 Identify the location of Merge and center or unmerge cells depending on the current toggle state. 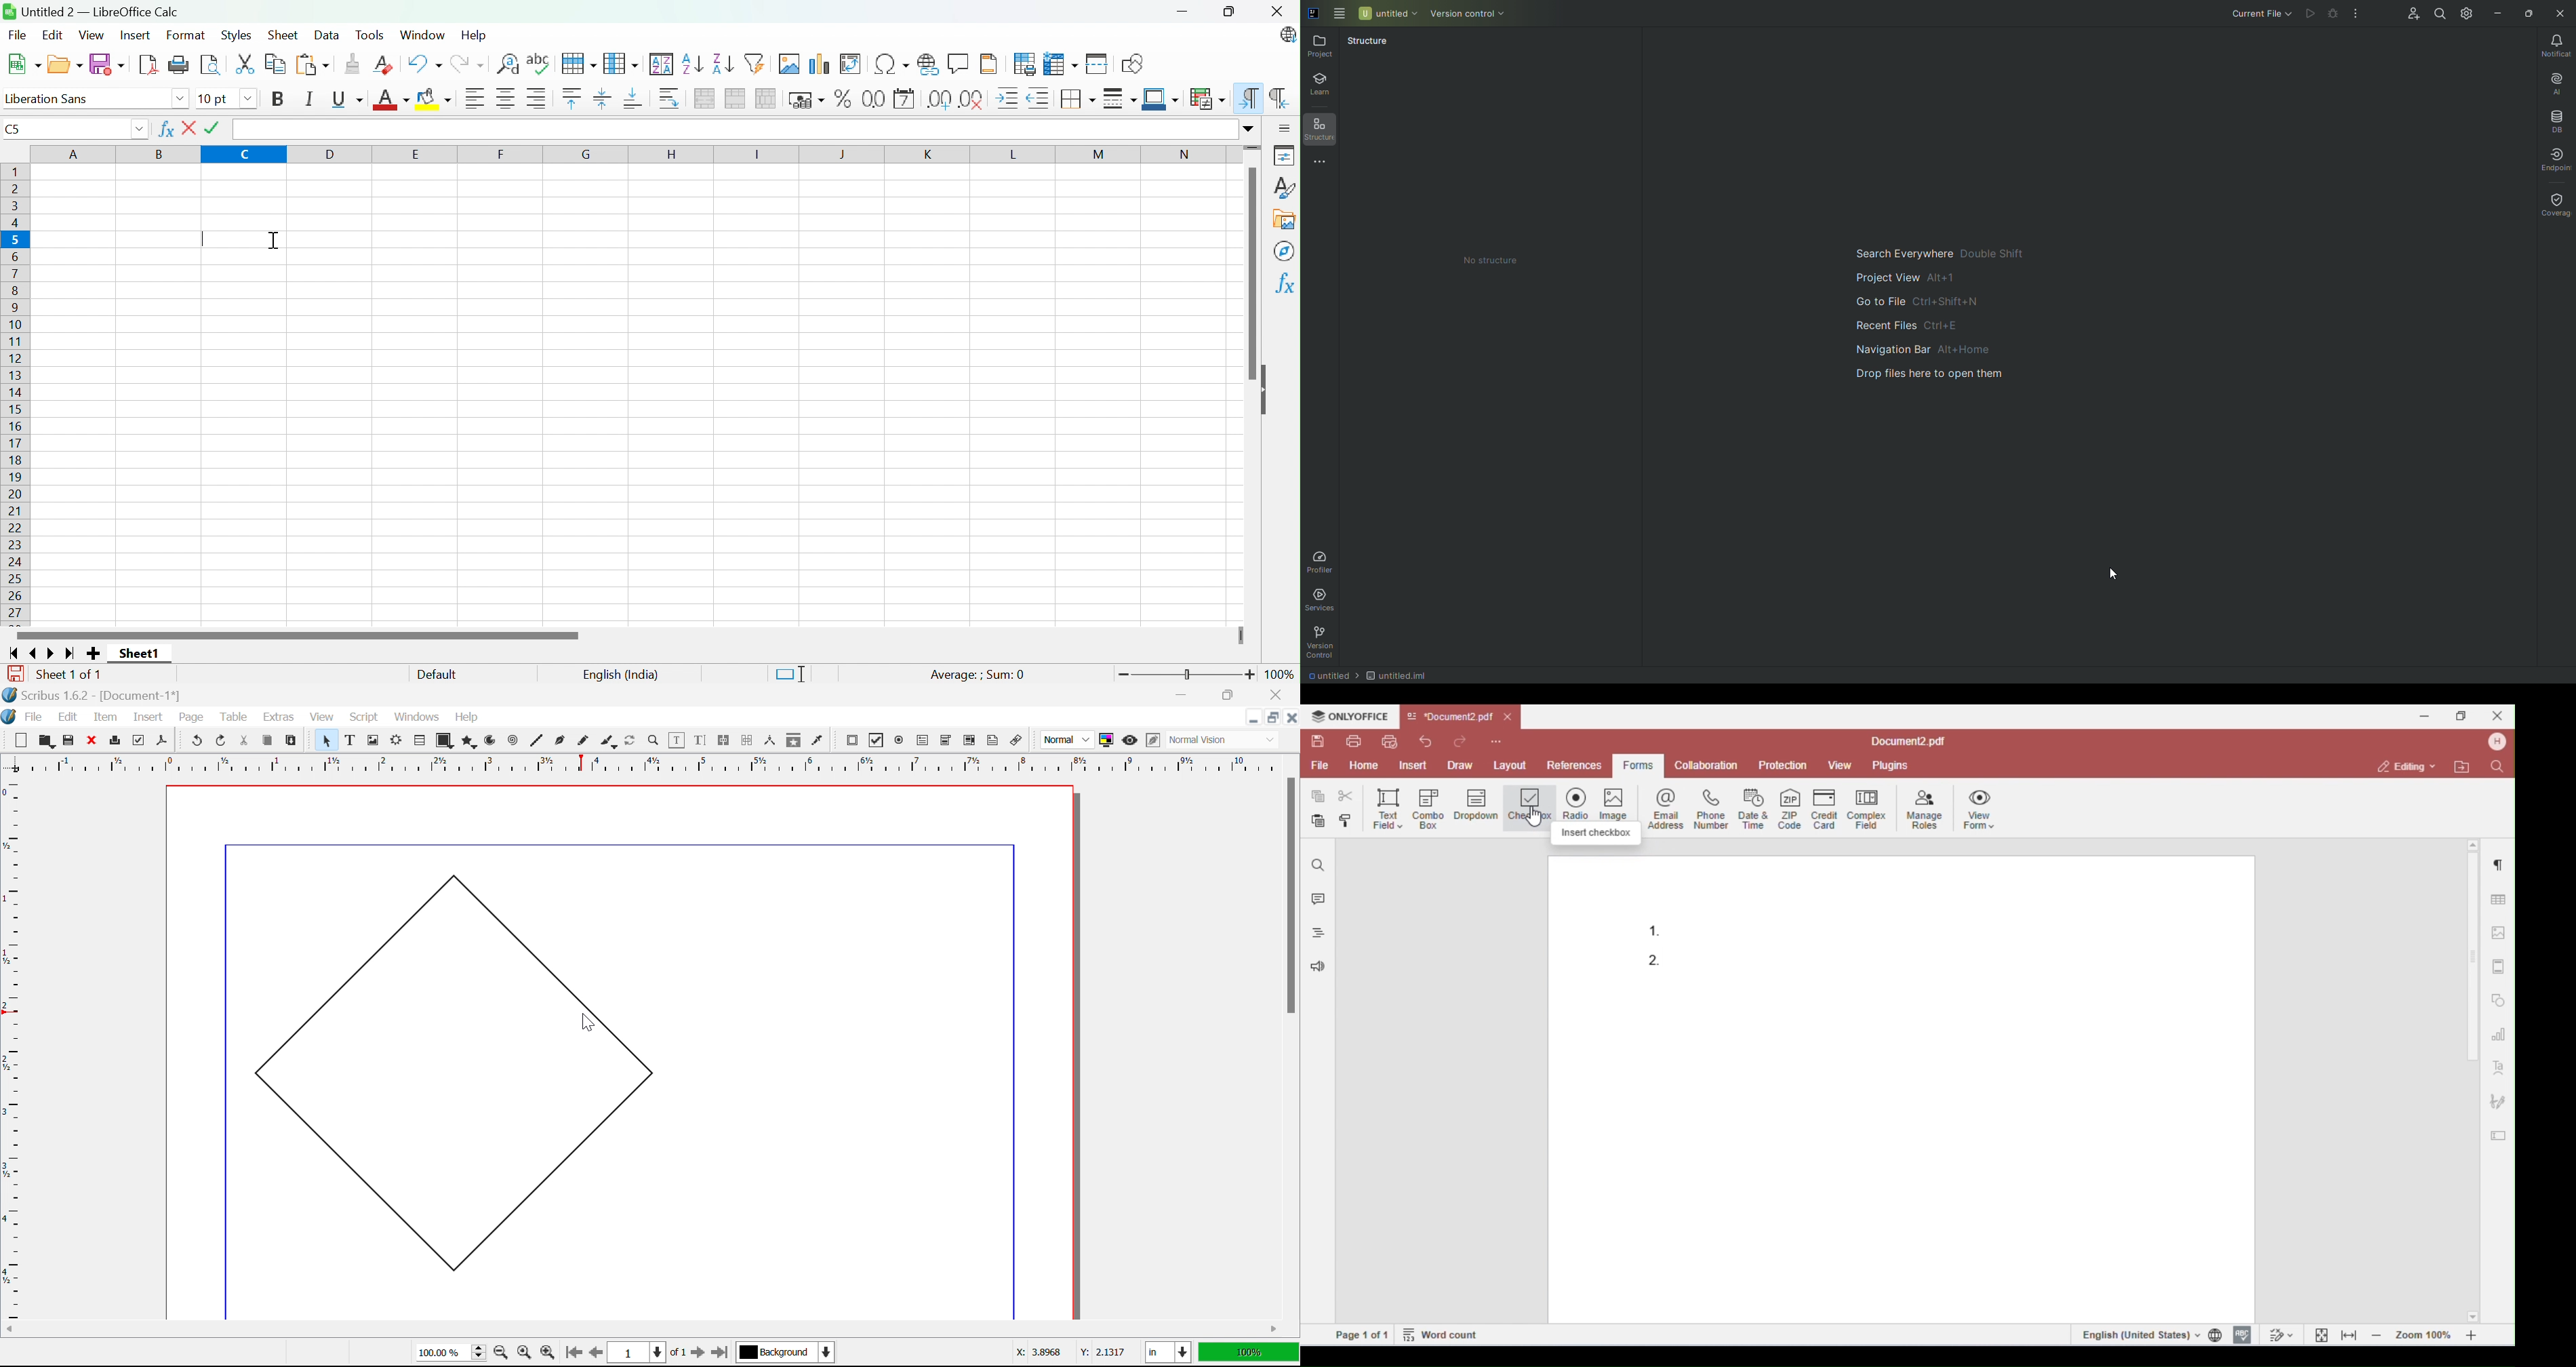
(706, 99).